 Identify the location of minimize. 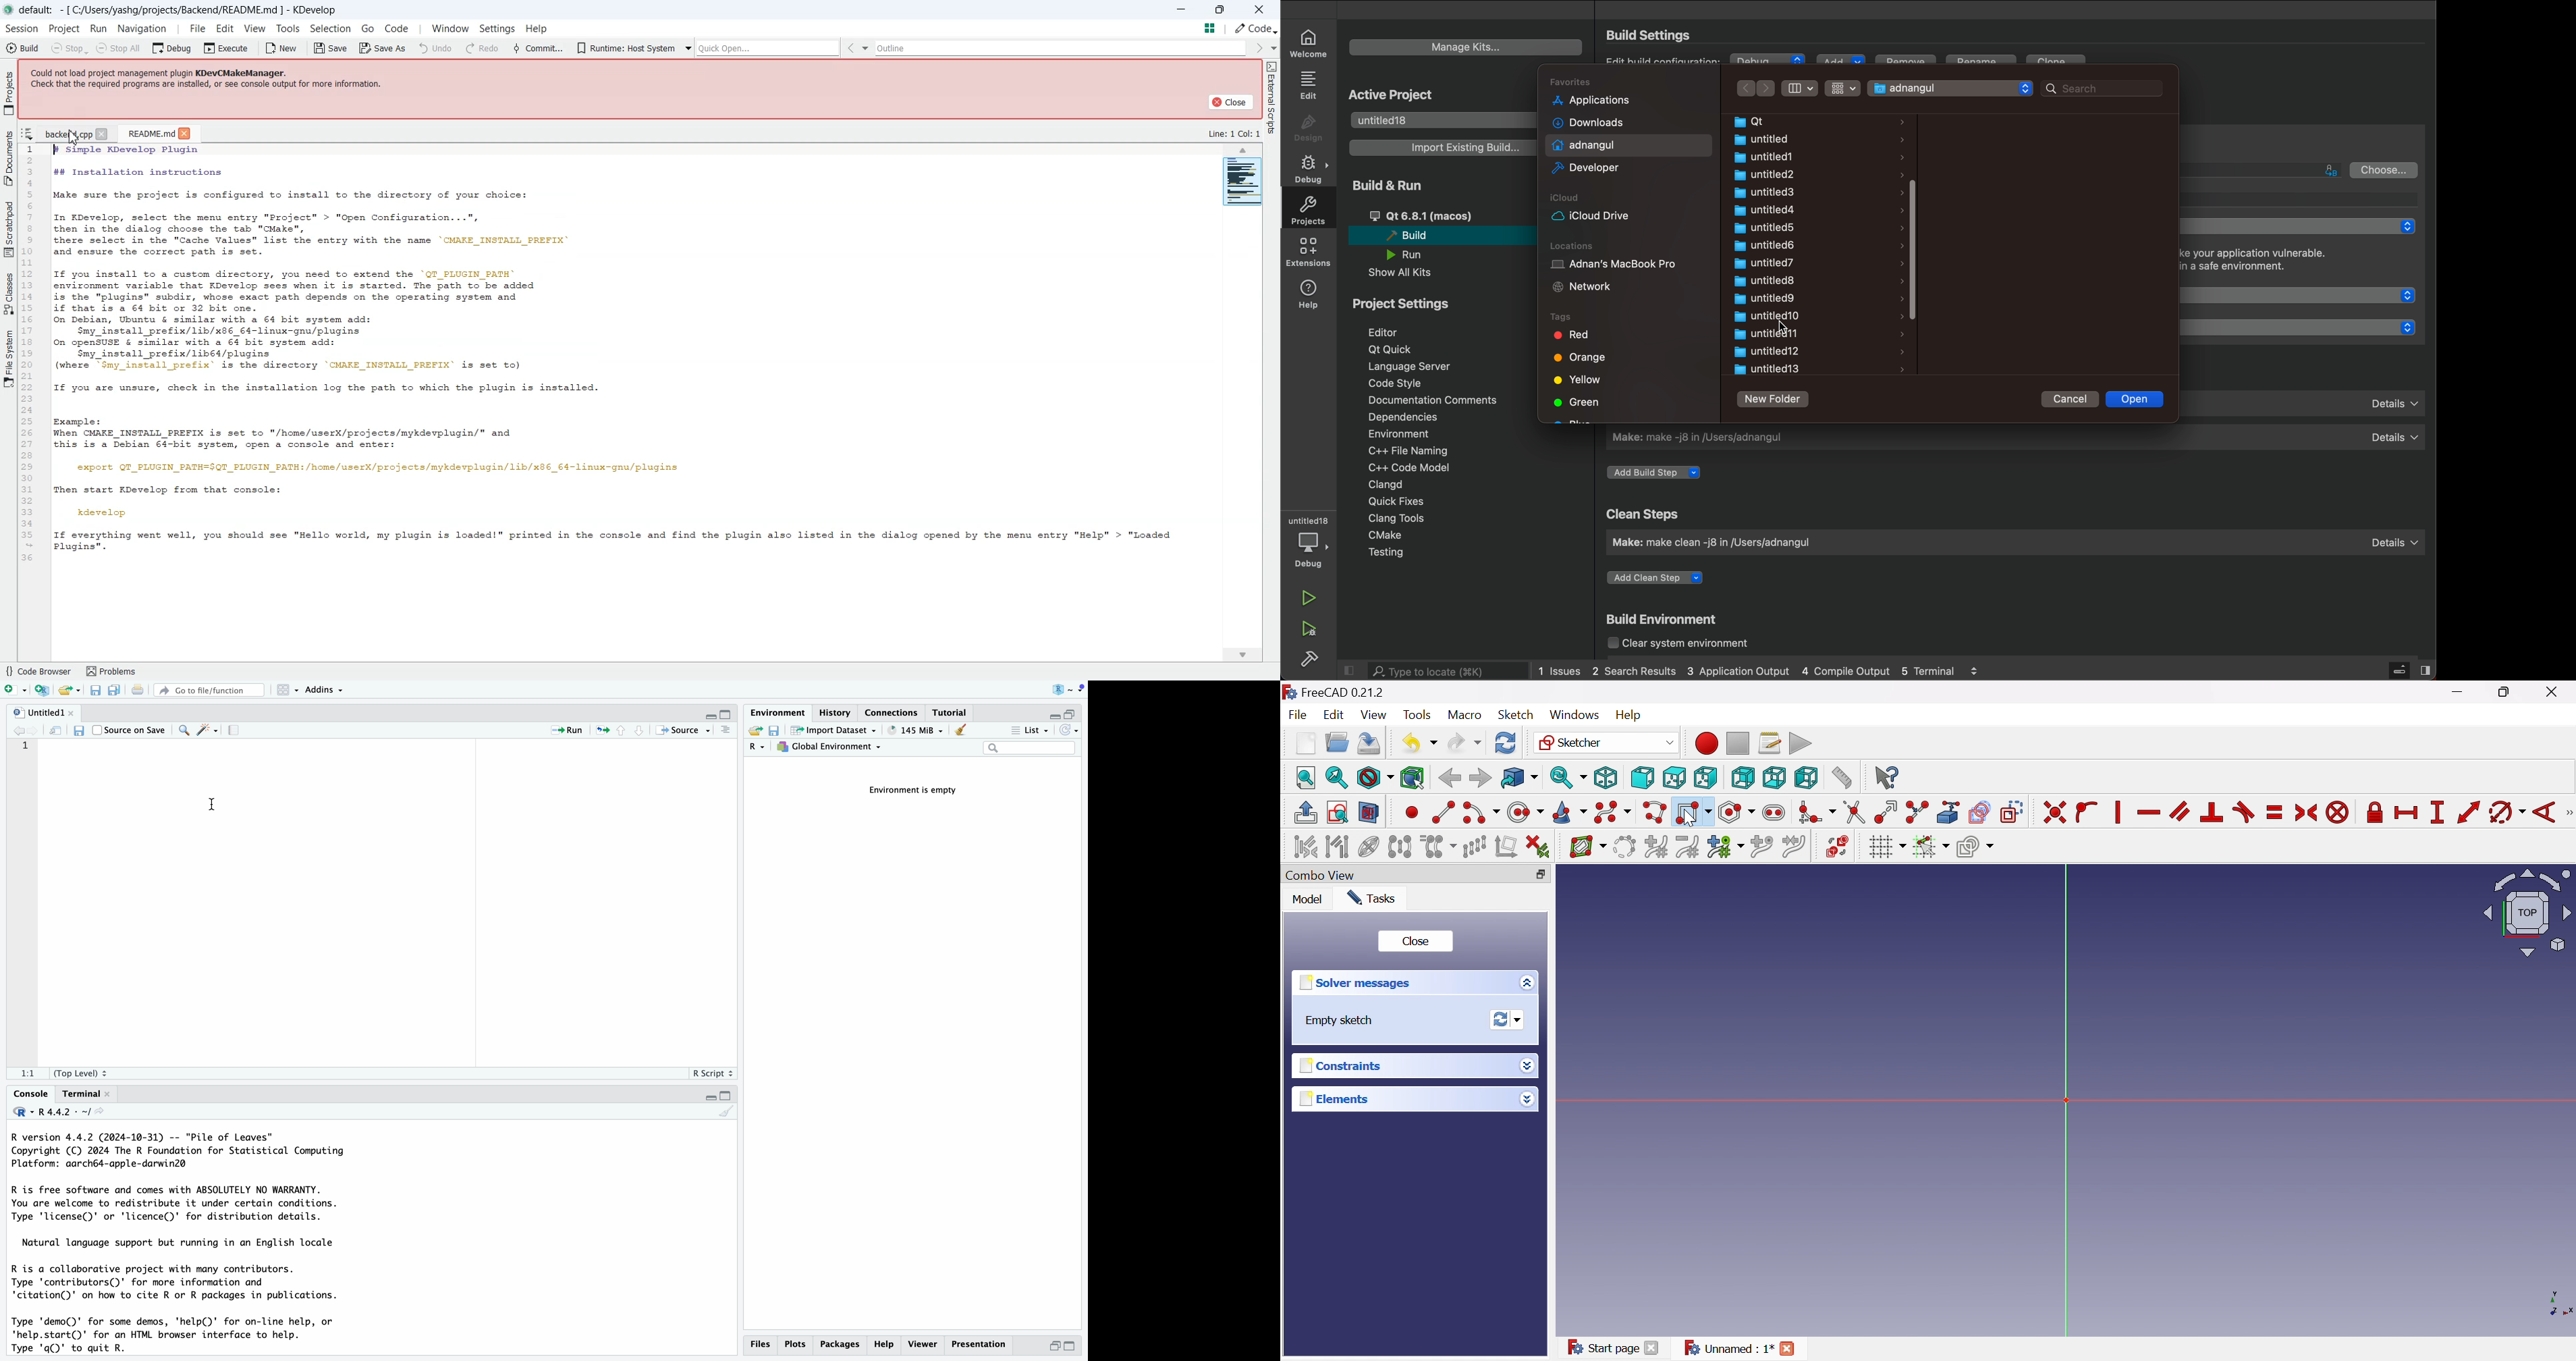
(1051, 1349).